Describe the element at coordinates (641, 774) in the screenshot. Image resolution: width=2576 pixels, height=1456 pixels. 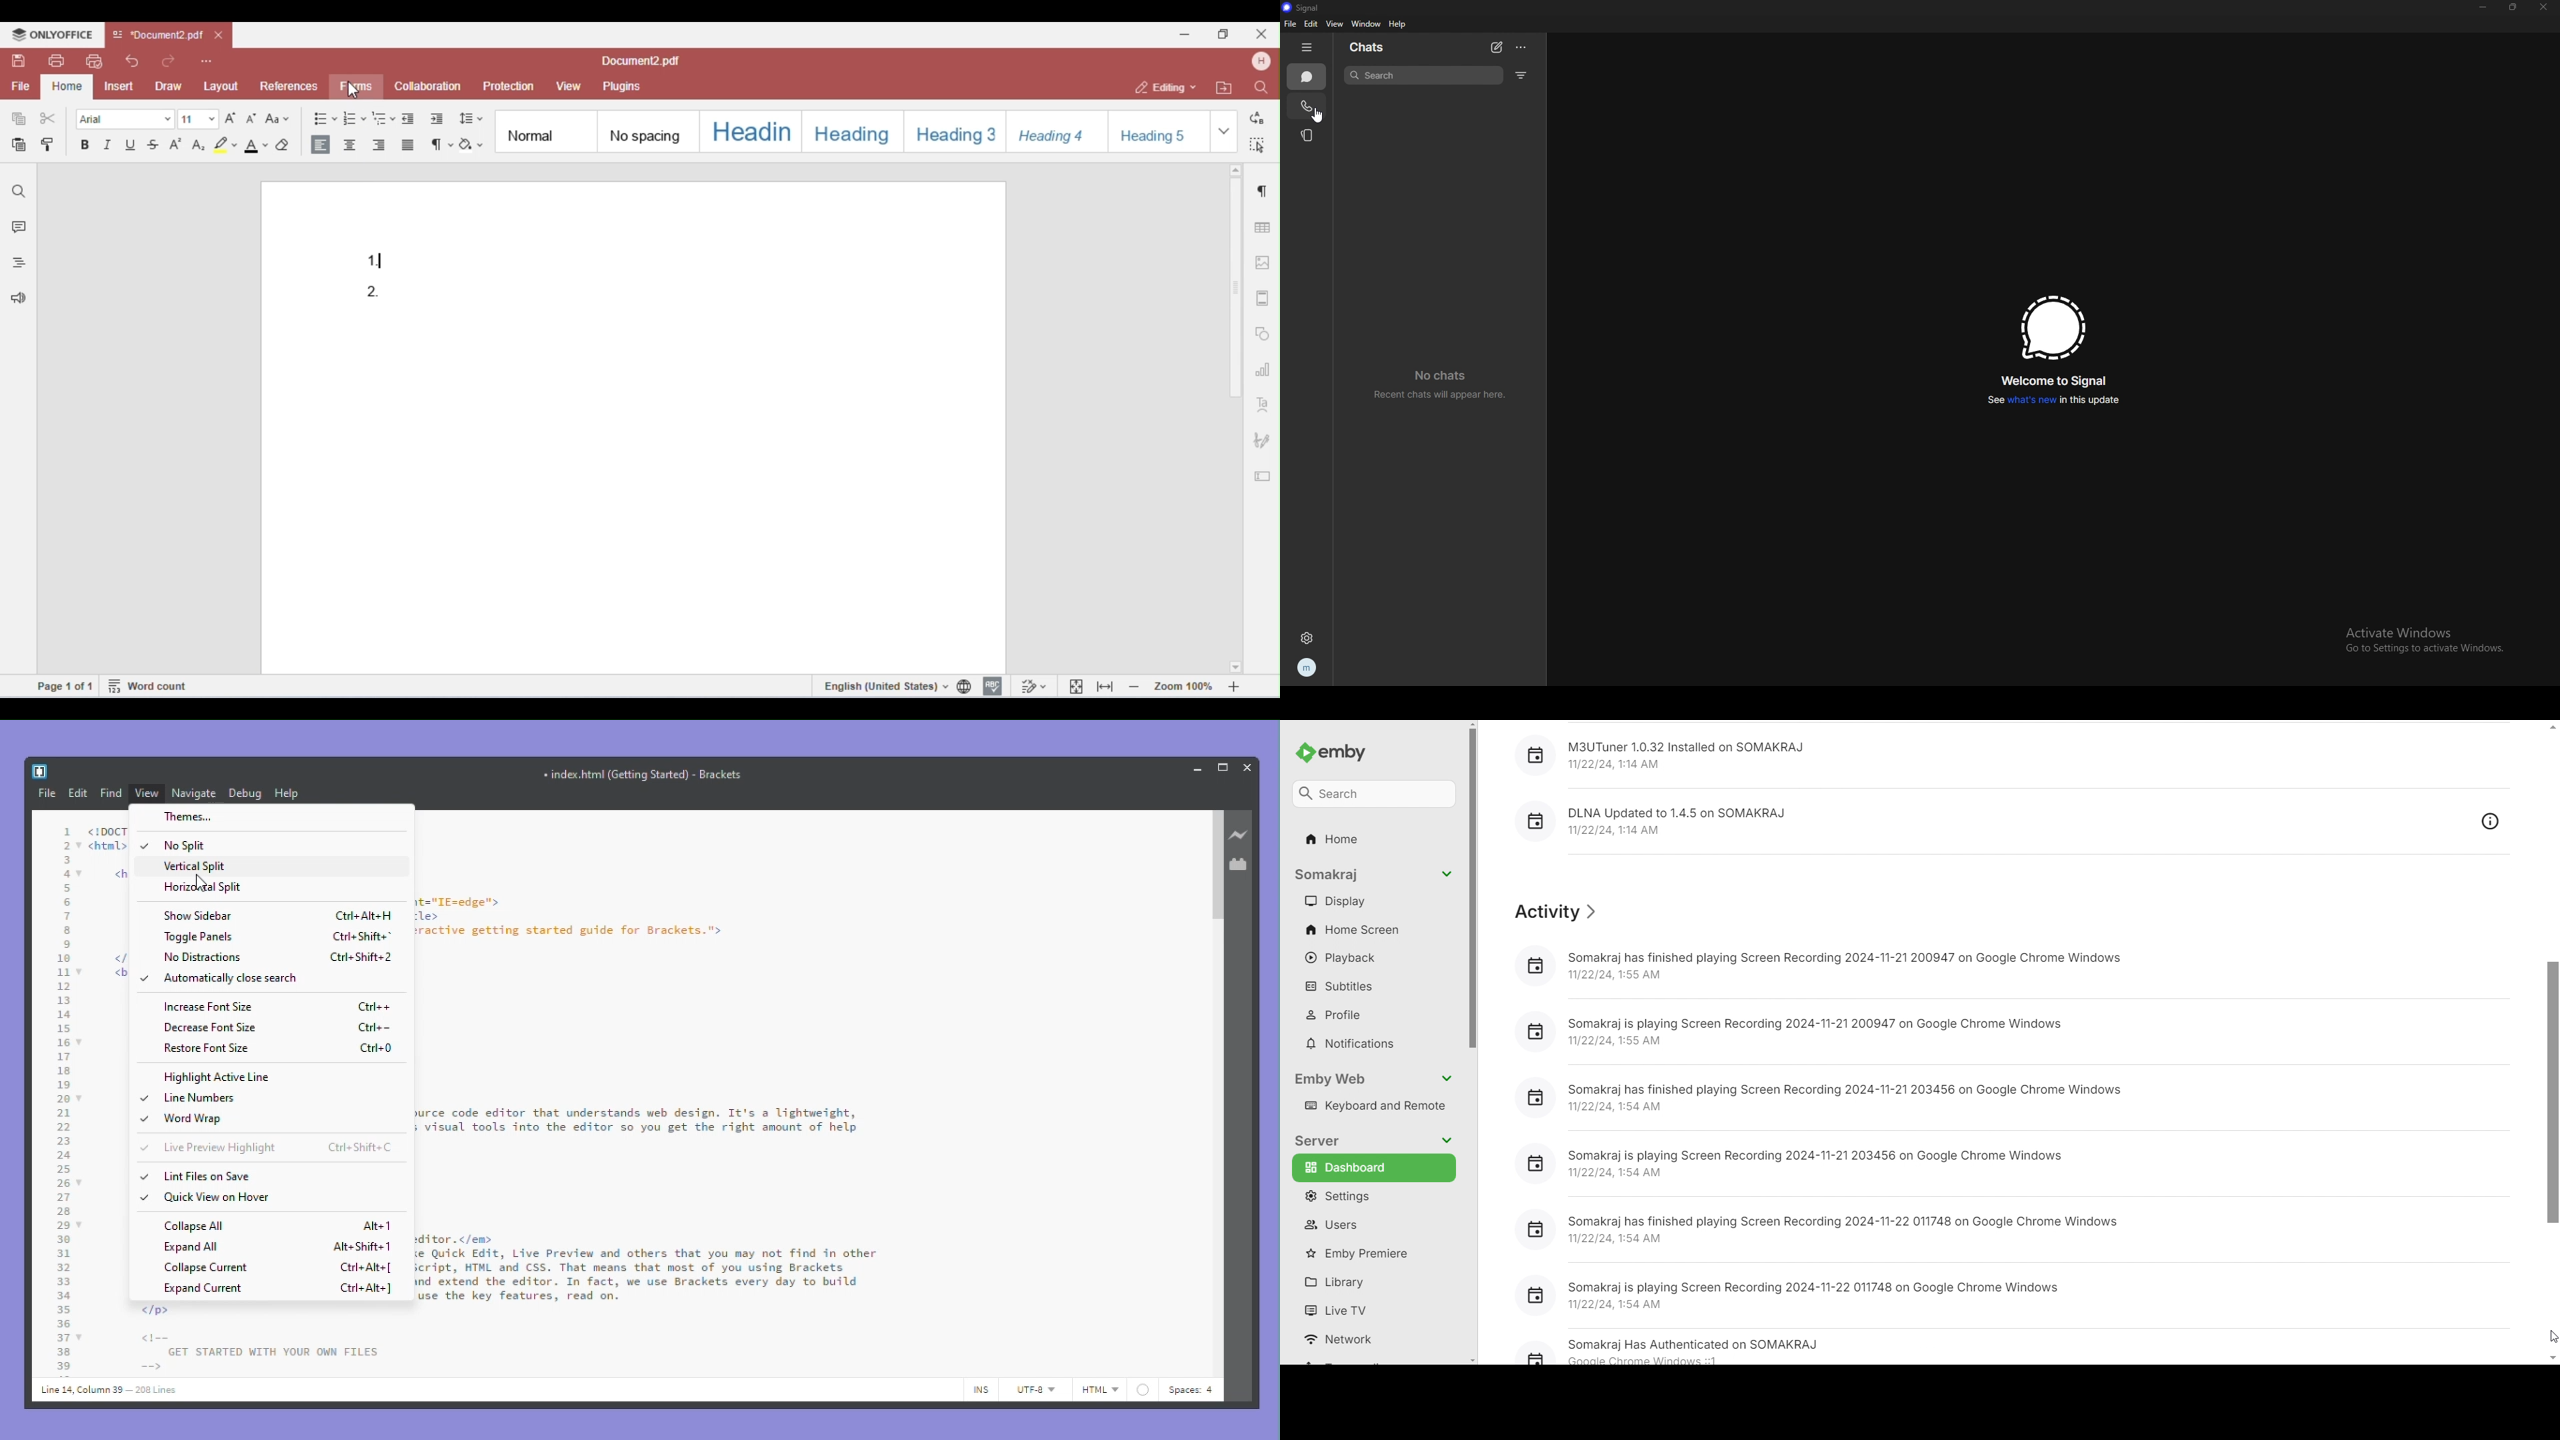
I see `index.html (getting started) - brackets` at that location.